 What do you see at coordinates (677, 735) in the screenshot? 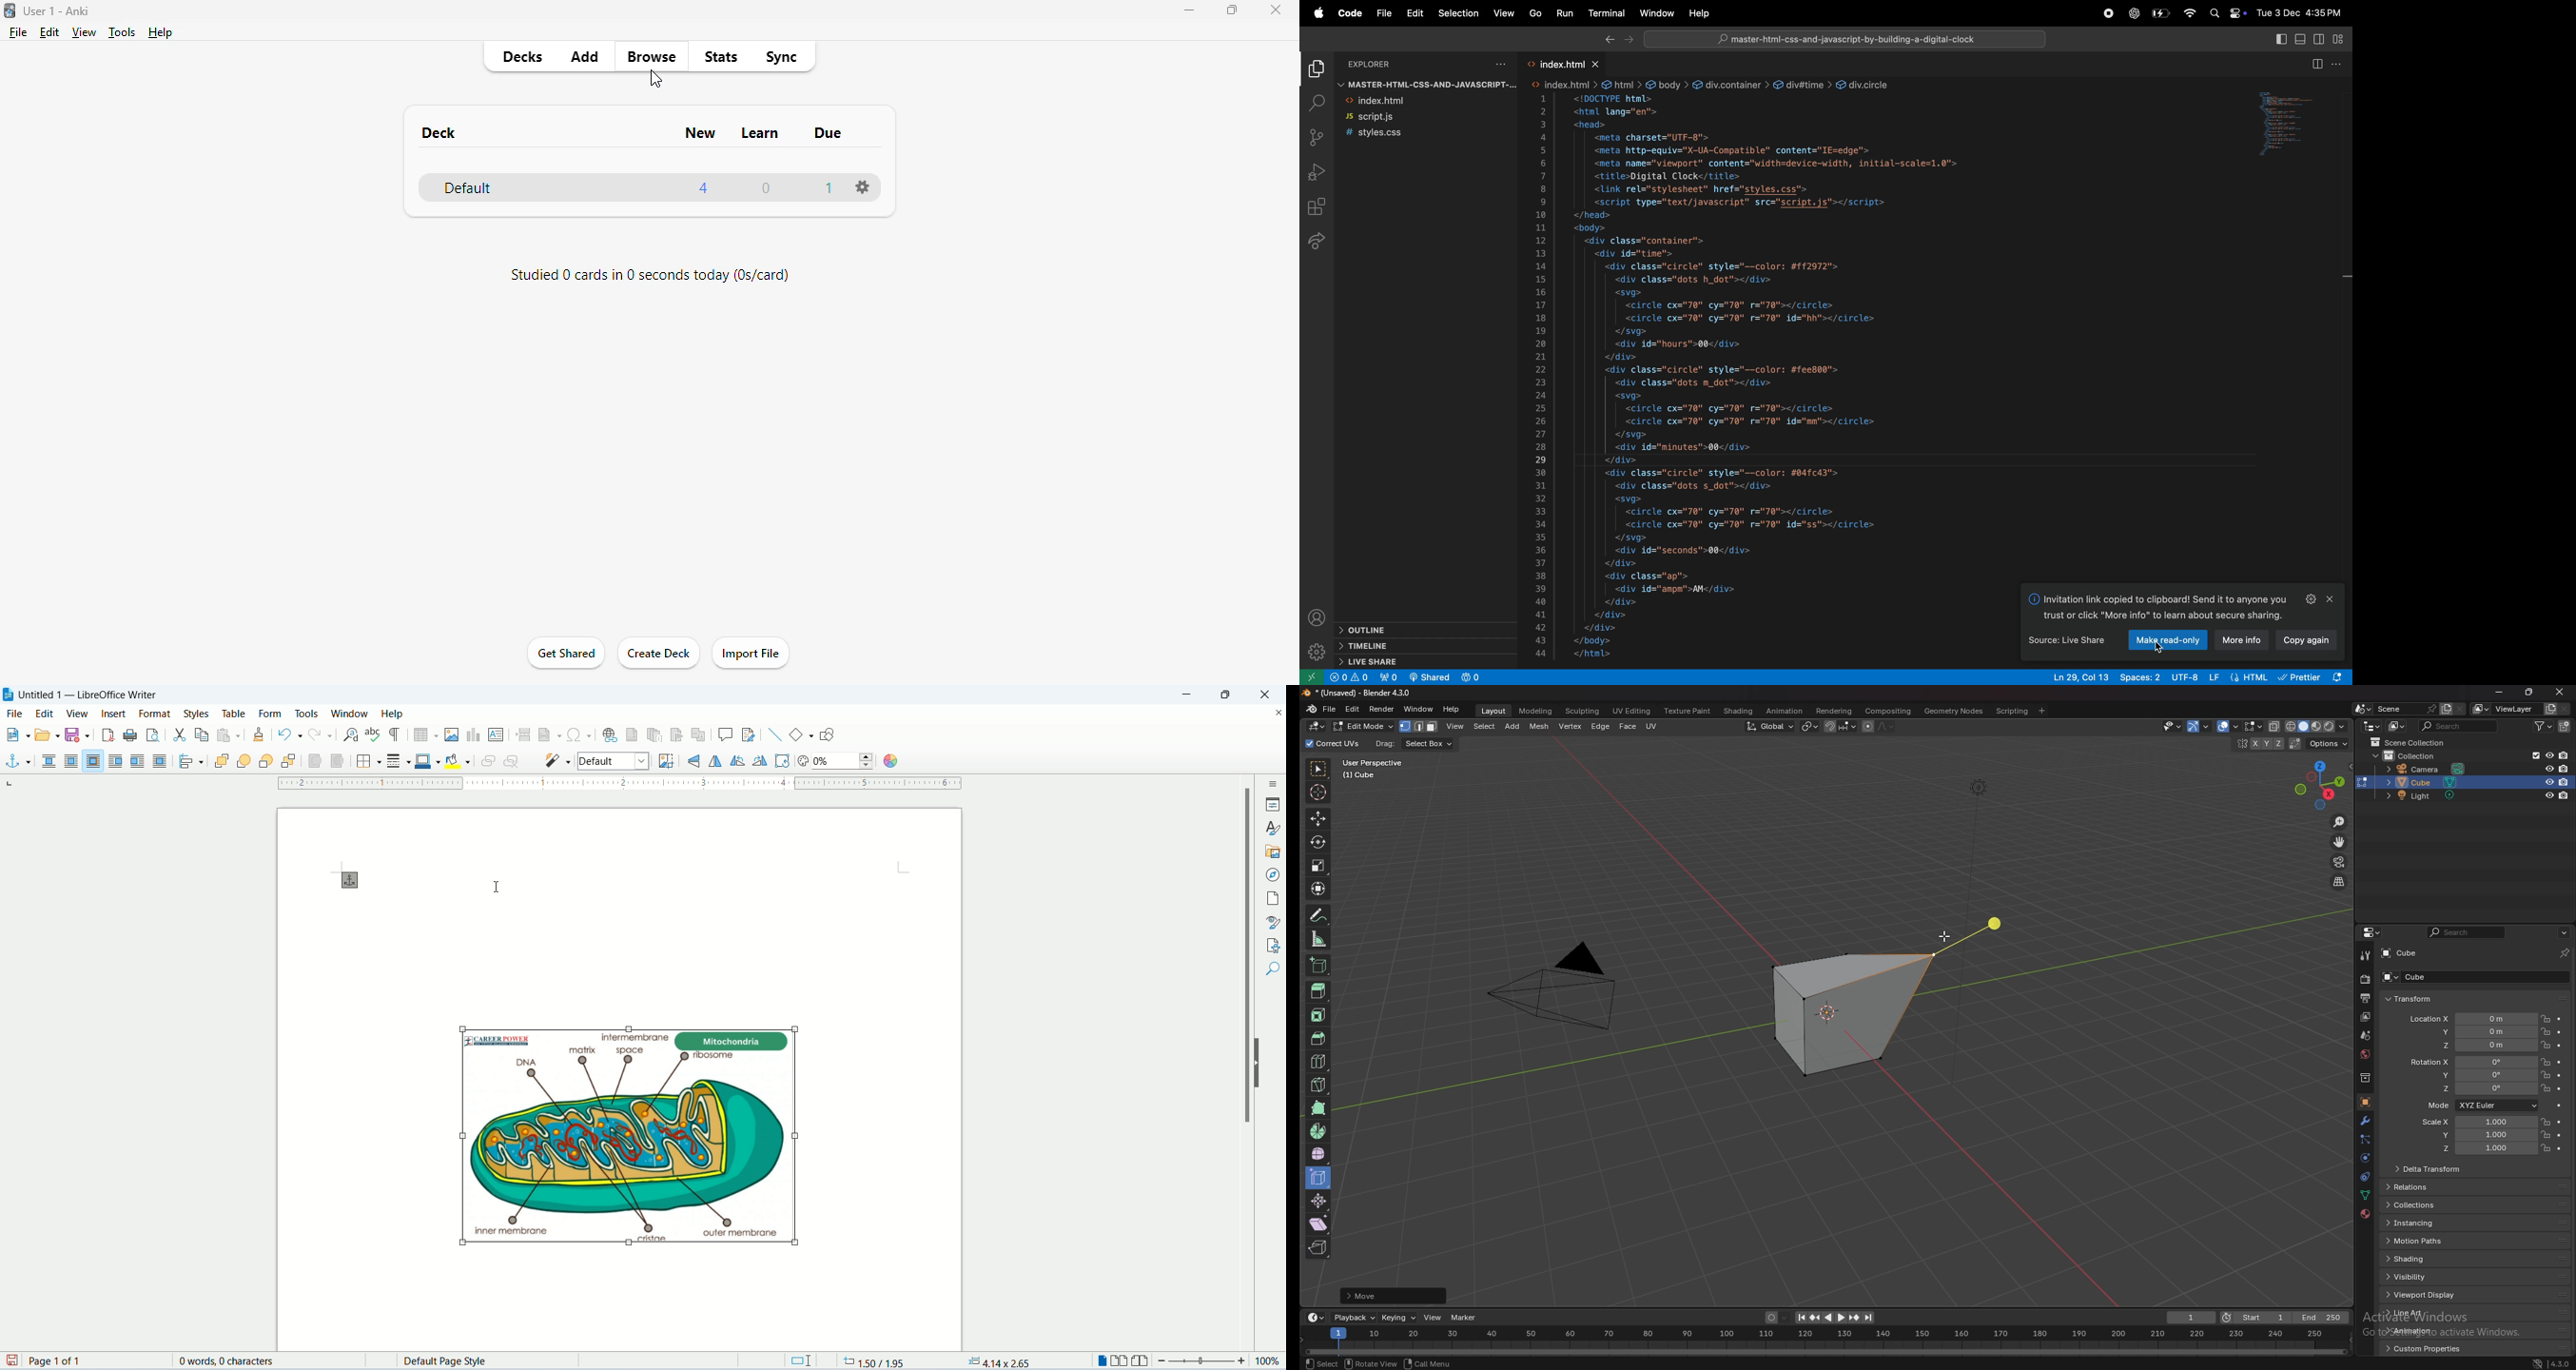
I see `insert bookmark` at bounding box center [677, 735].